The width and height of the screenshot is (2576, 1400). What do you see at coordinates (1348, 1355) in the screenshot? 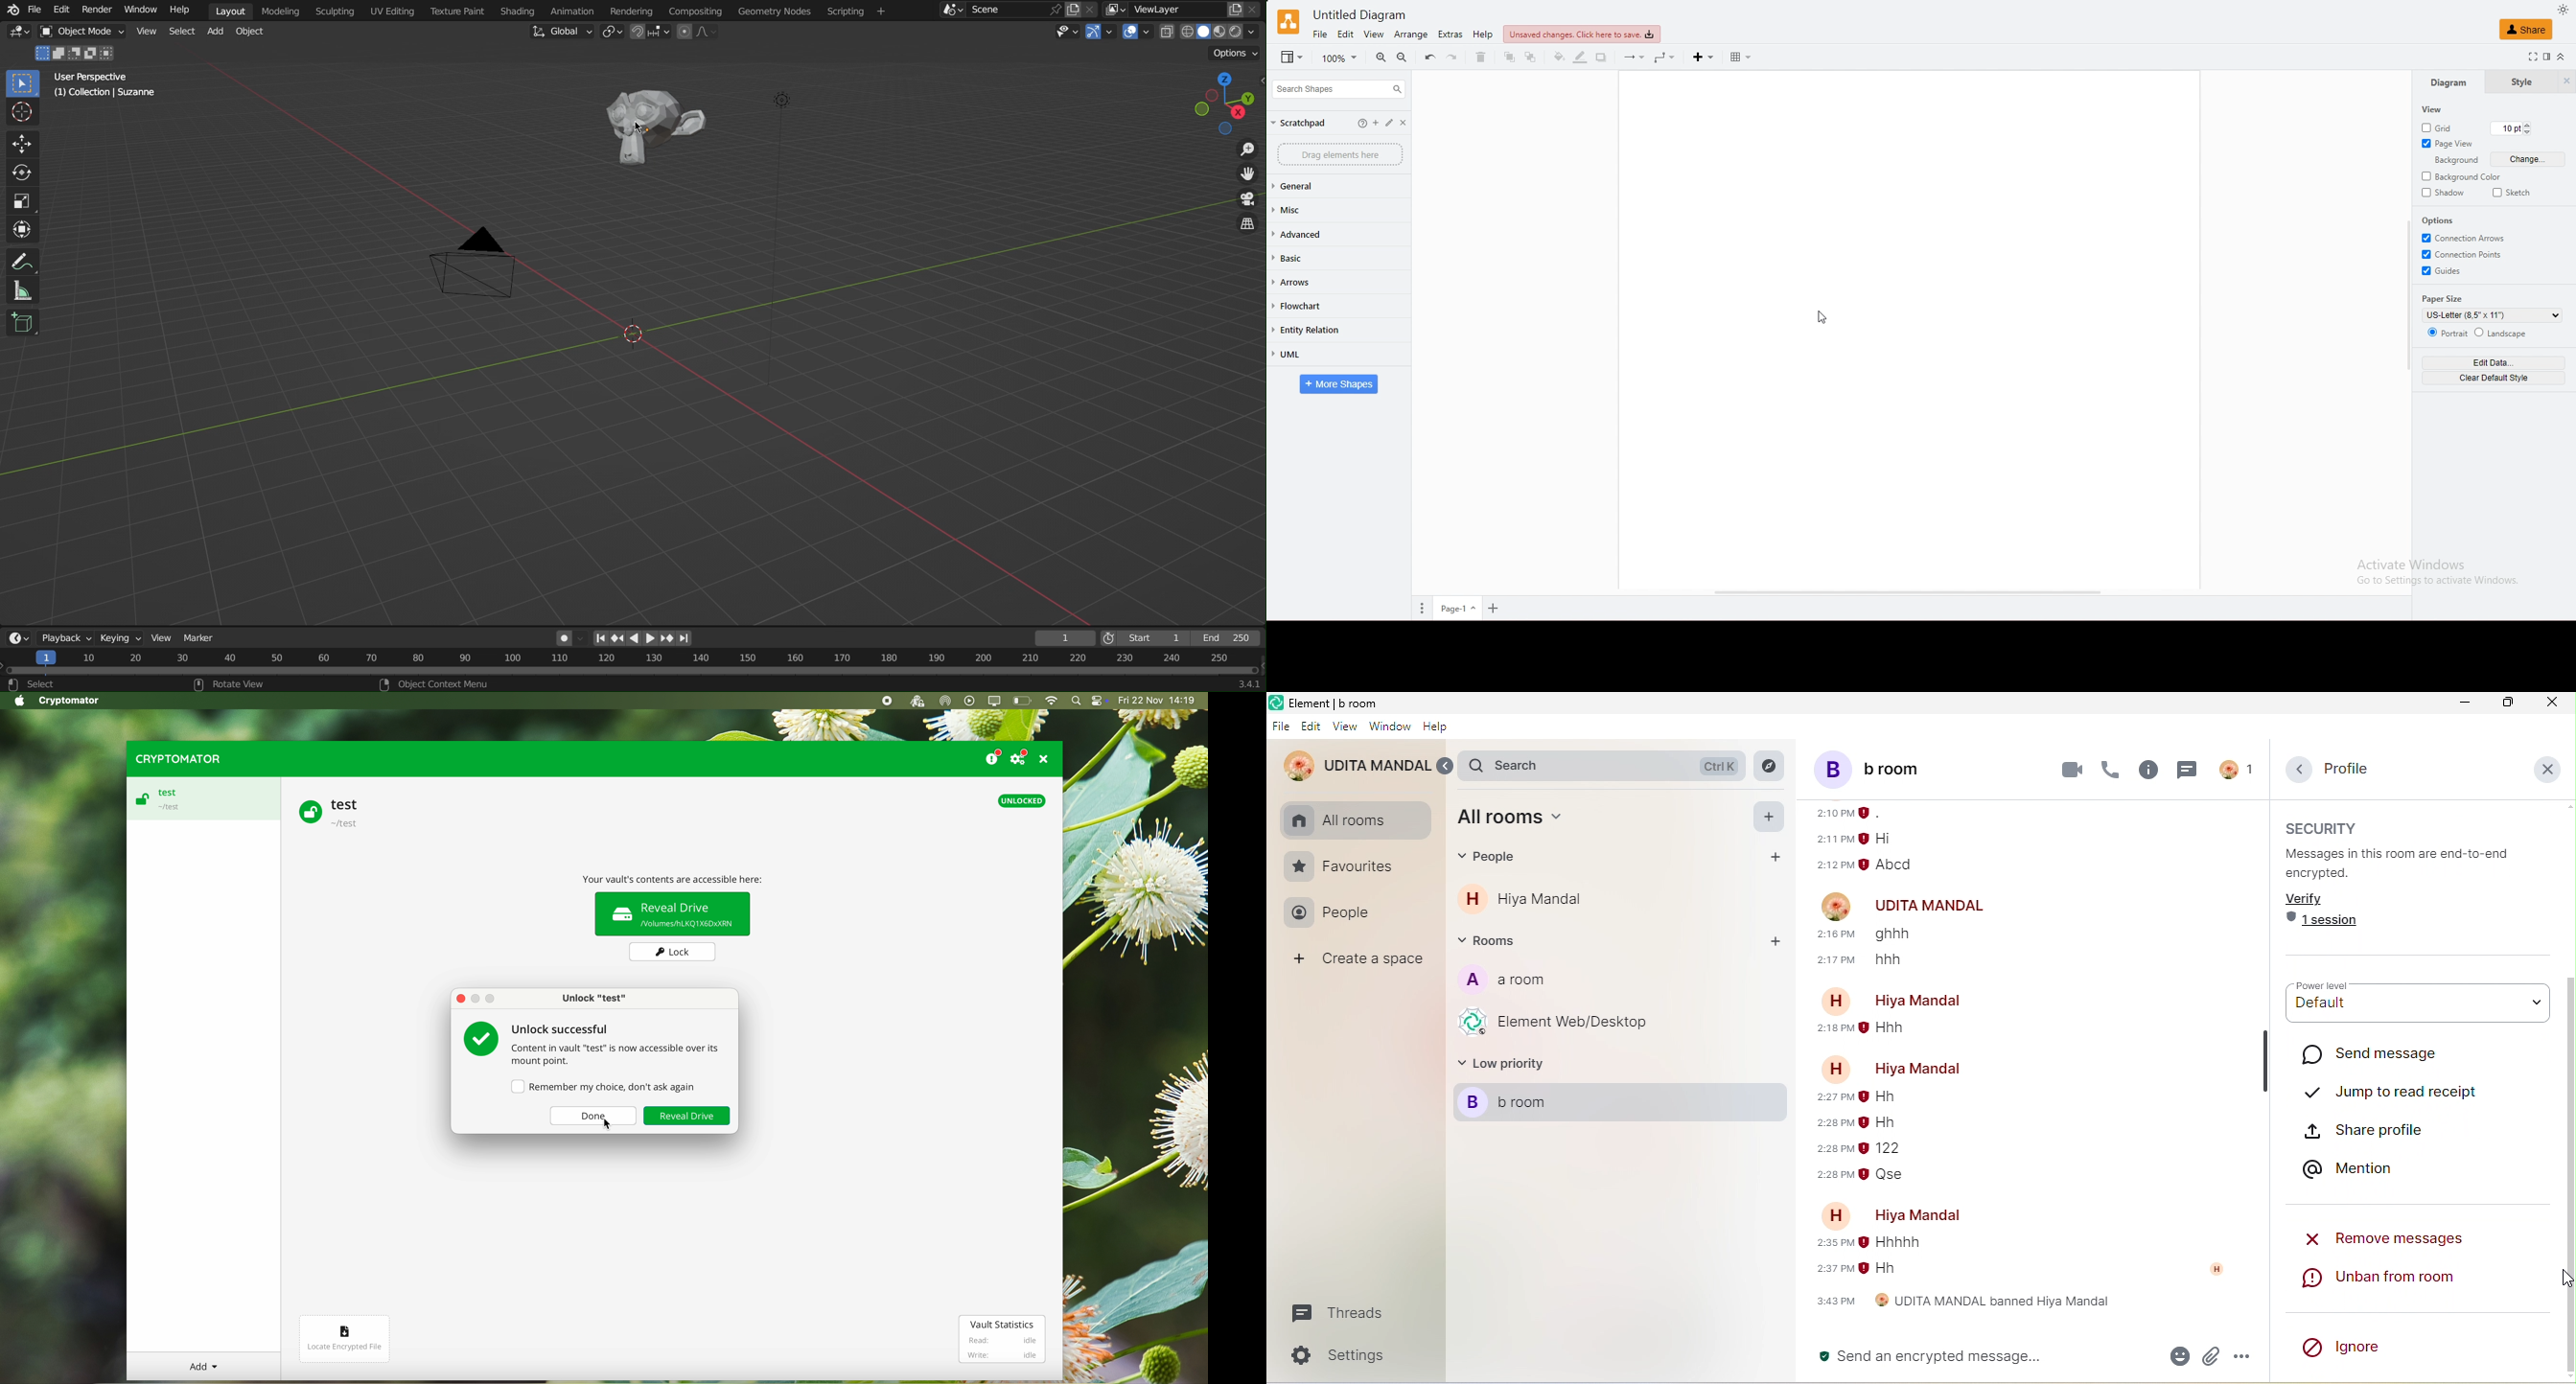
I see `settings` at bounding box center [1348, 1355].